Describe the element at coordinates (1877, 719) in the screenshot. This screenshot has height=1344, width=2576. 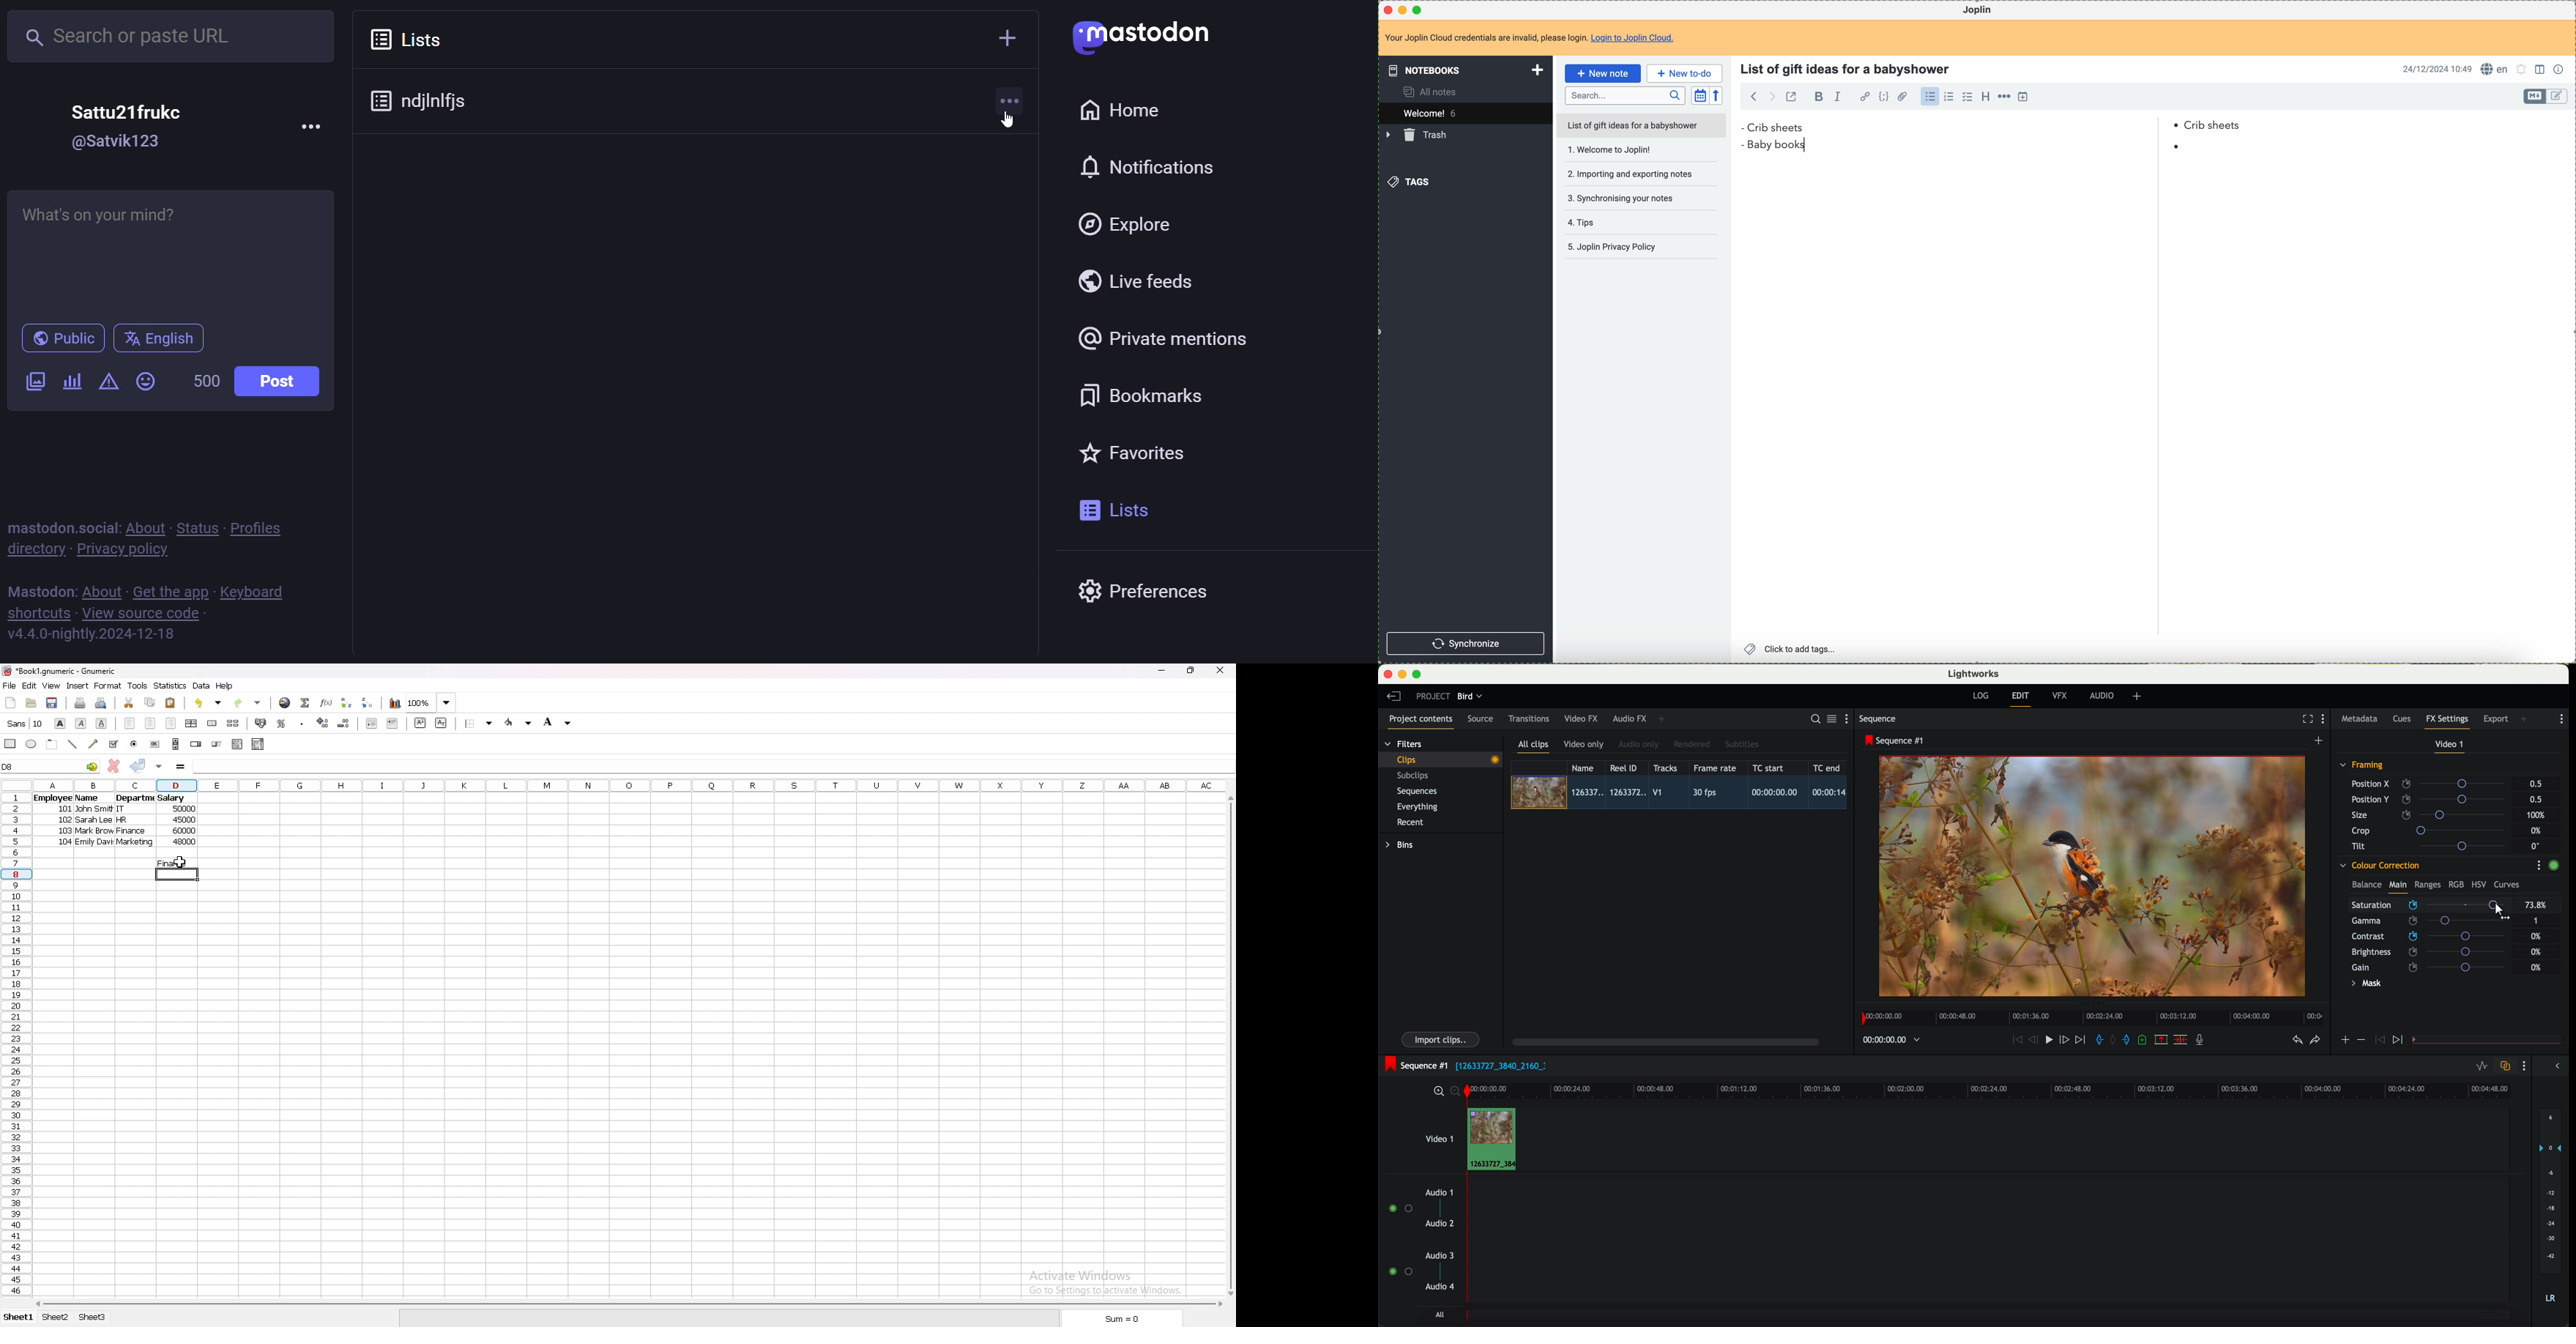
I see `sequence` at that location.